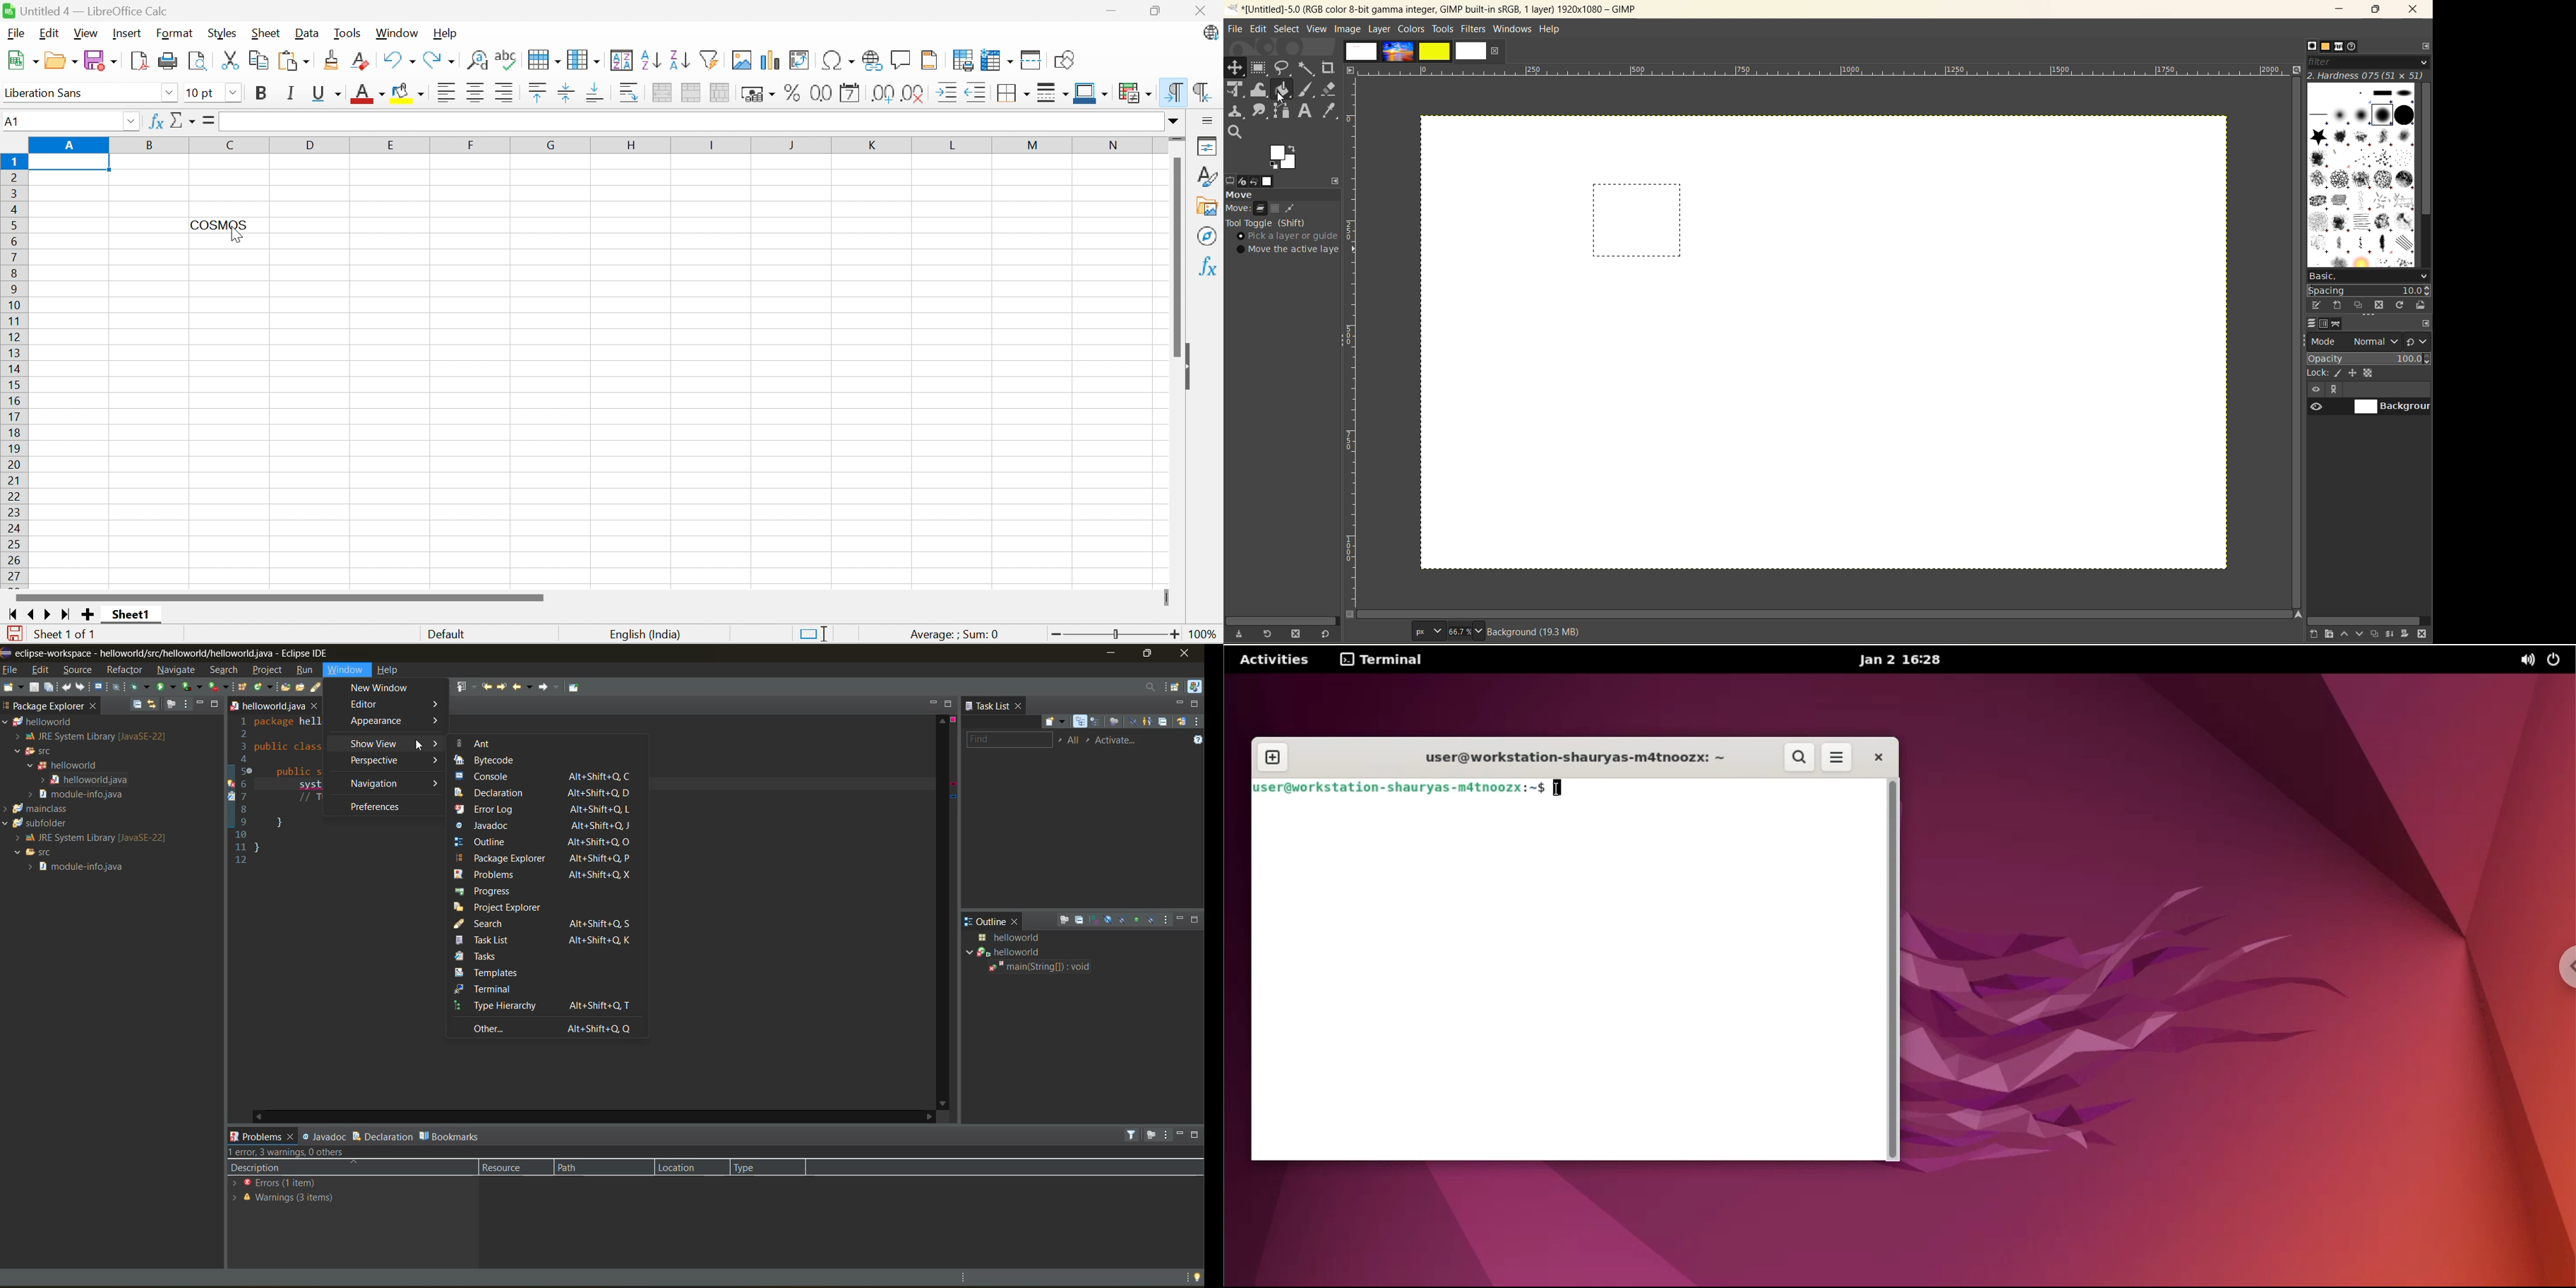 The height and width of the screenshot is (1288, 2576). What do you see at coordinates (156, 124) in the screenshot?
I see `Function Wizard` at bounding box center [156, 124].